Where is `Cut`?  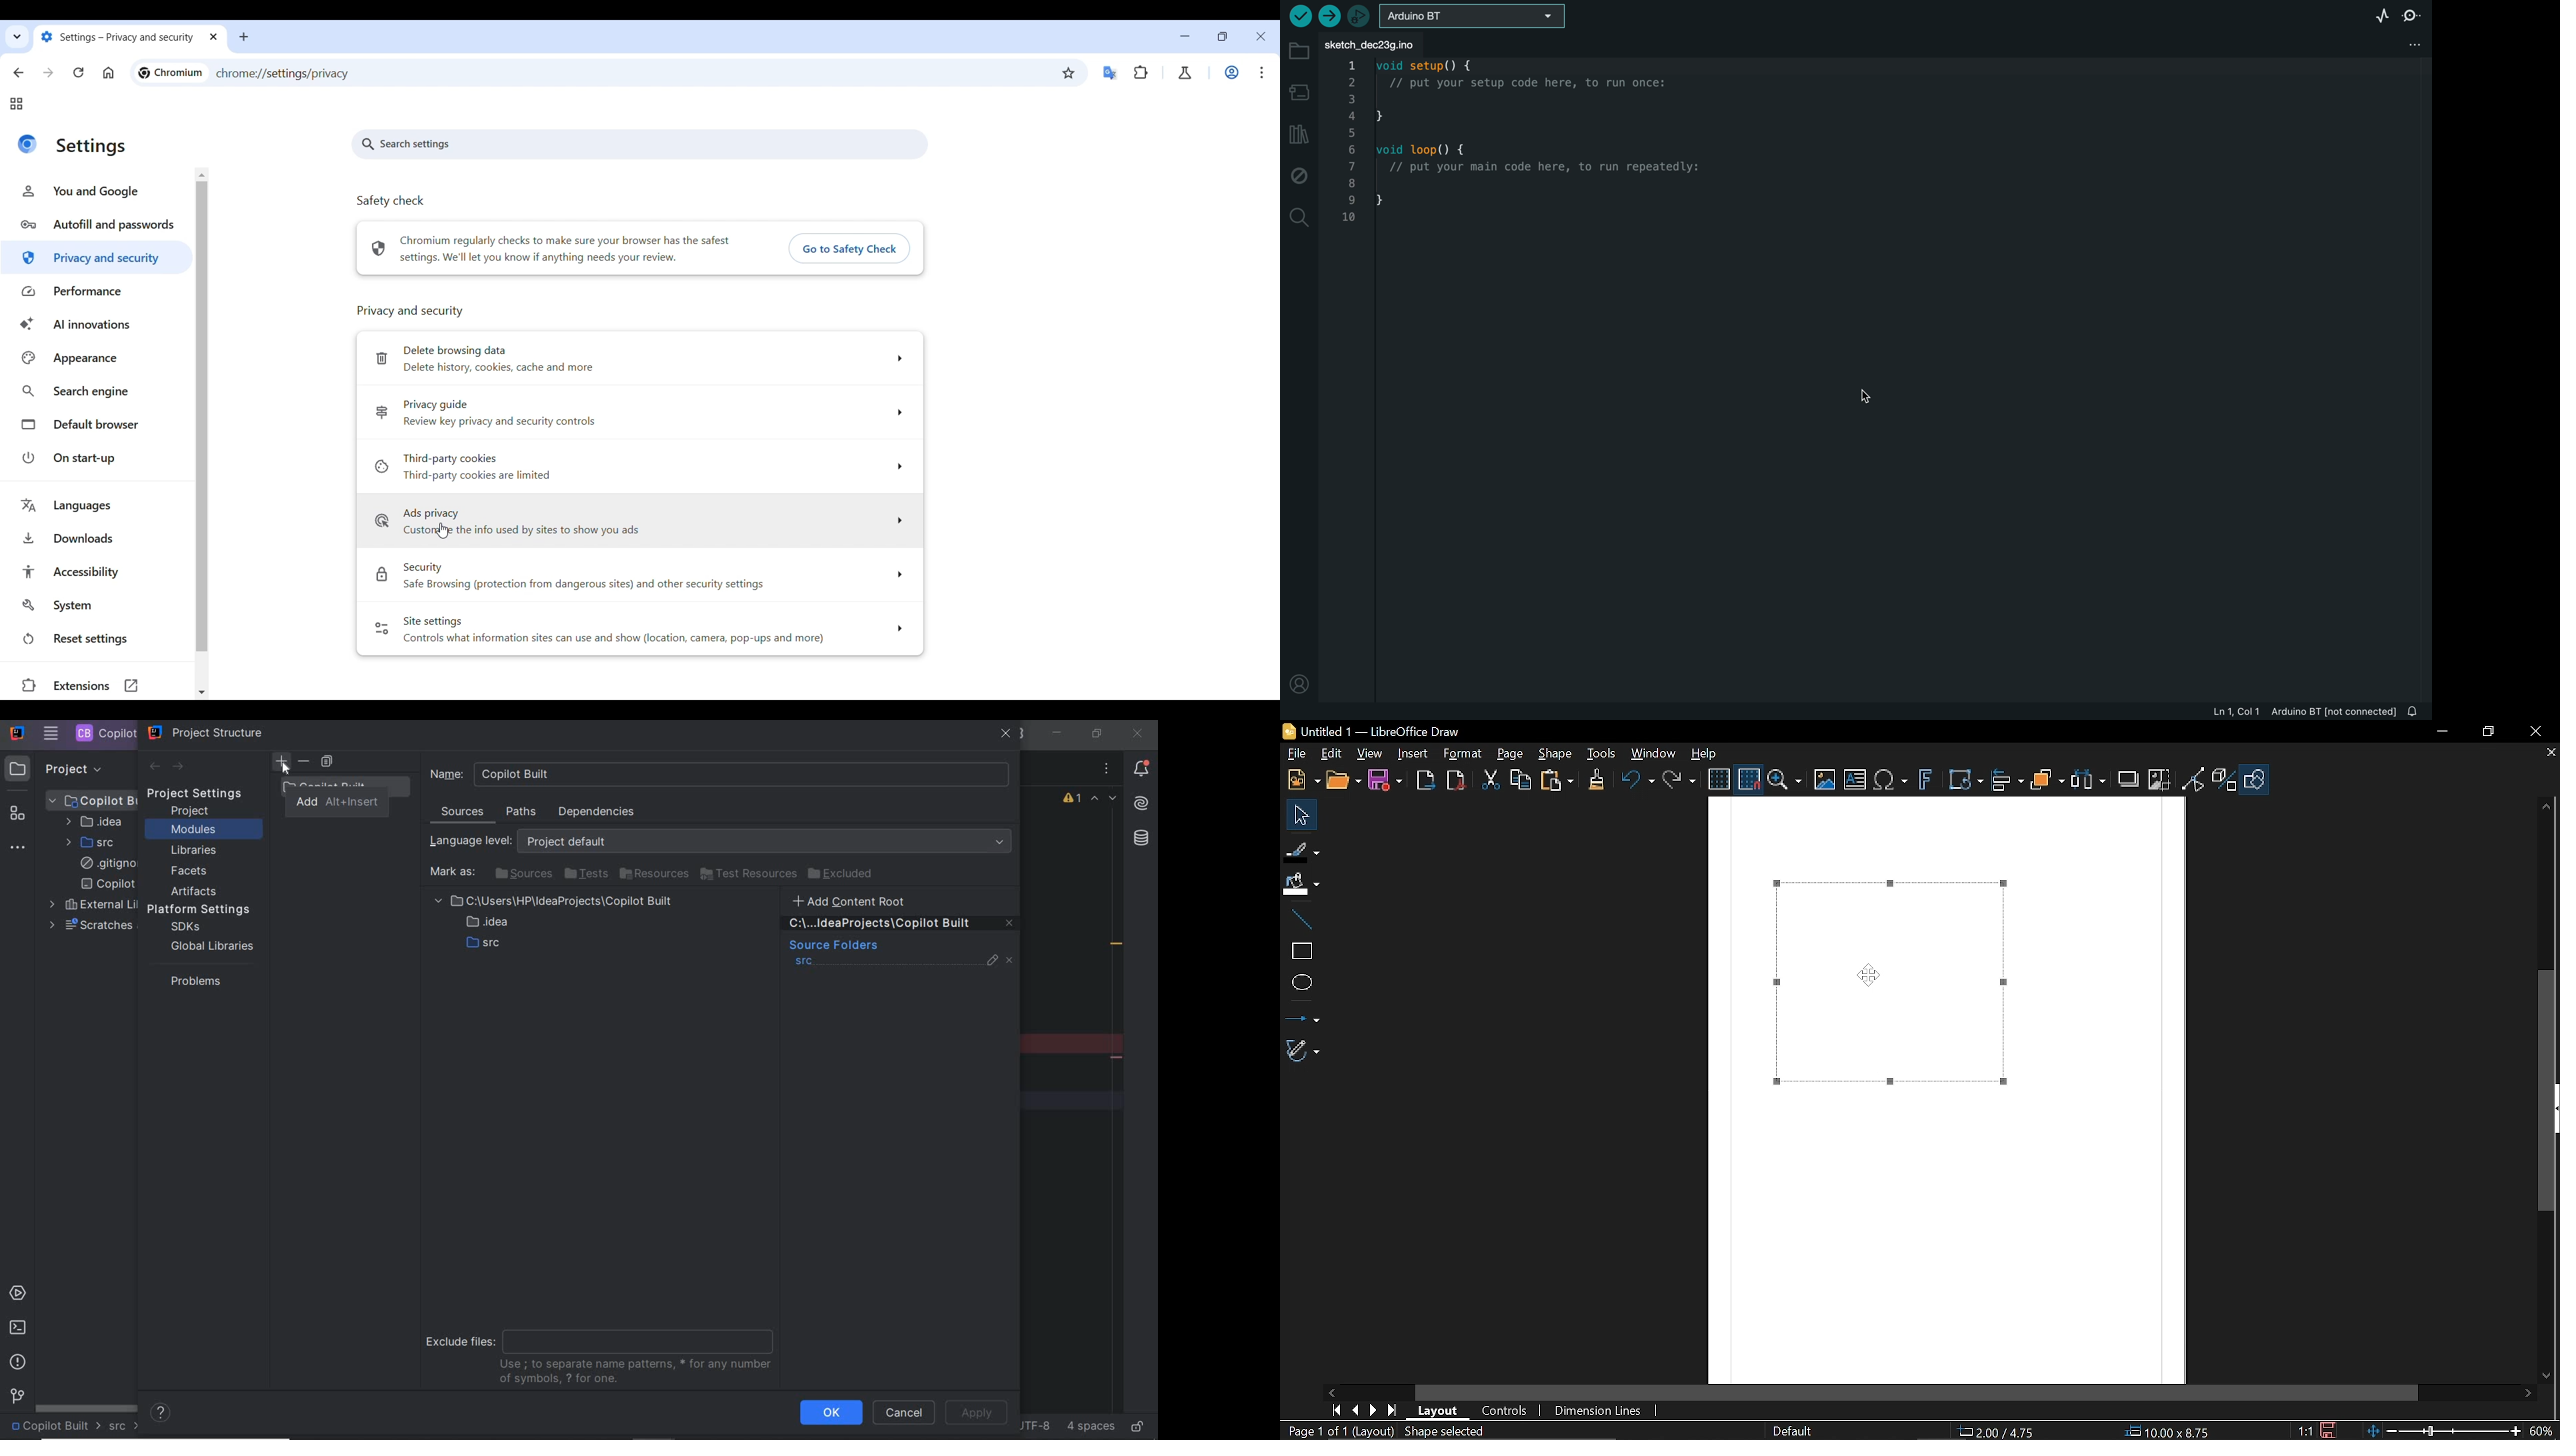 Cut is located at coordinates (1492, 781).